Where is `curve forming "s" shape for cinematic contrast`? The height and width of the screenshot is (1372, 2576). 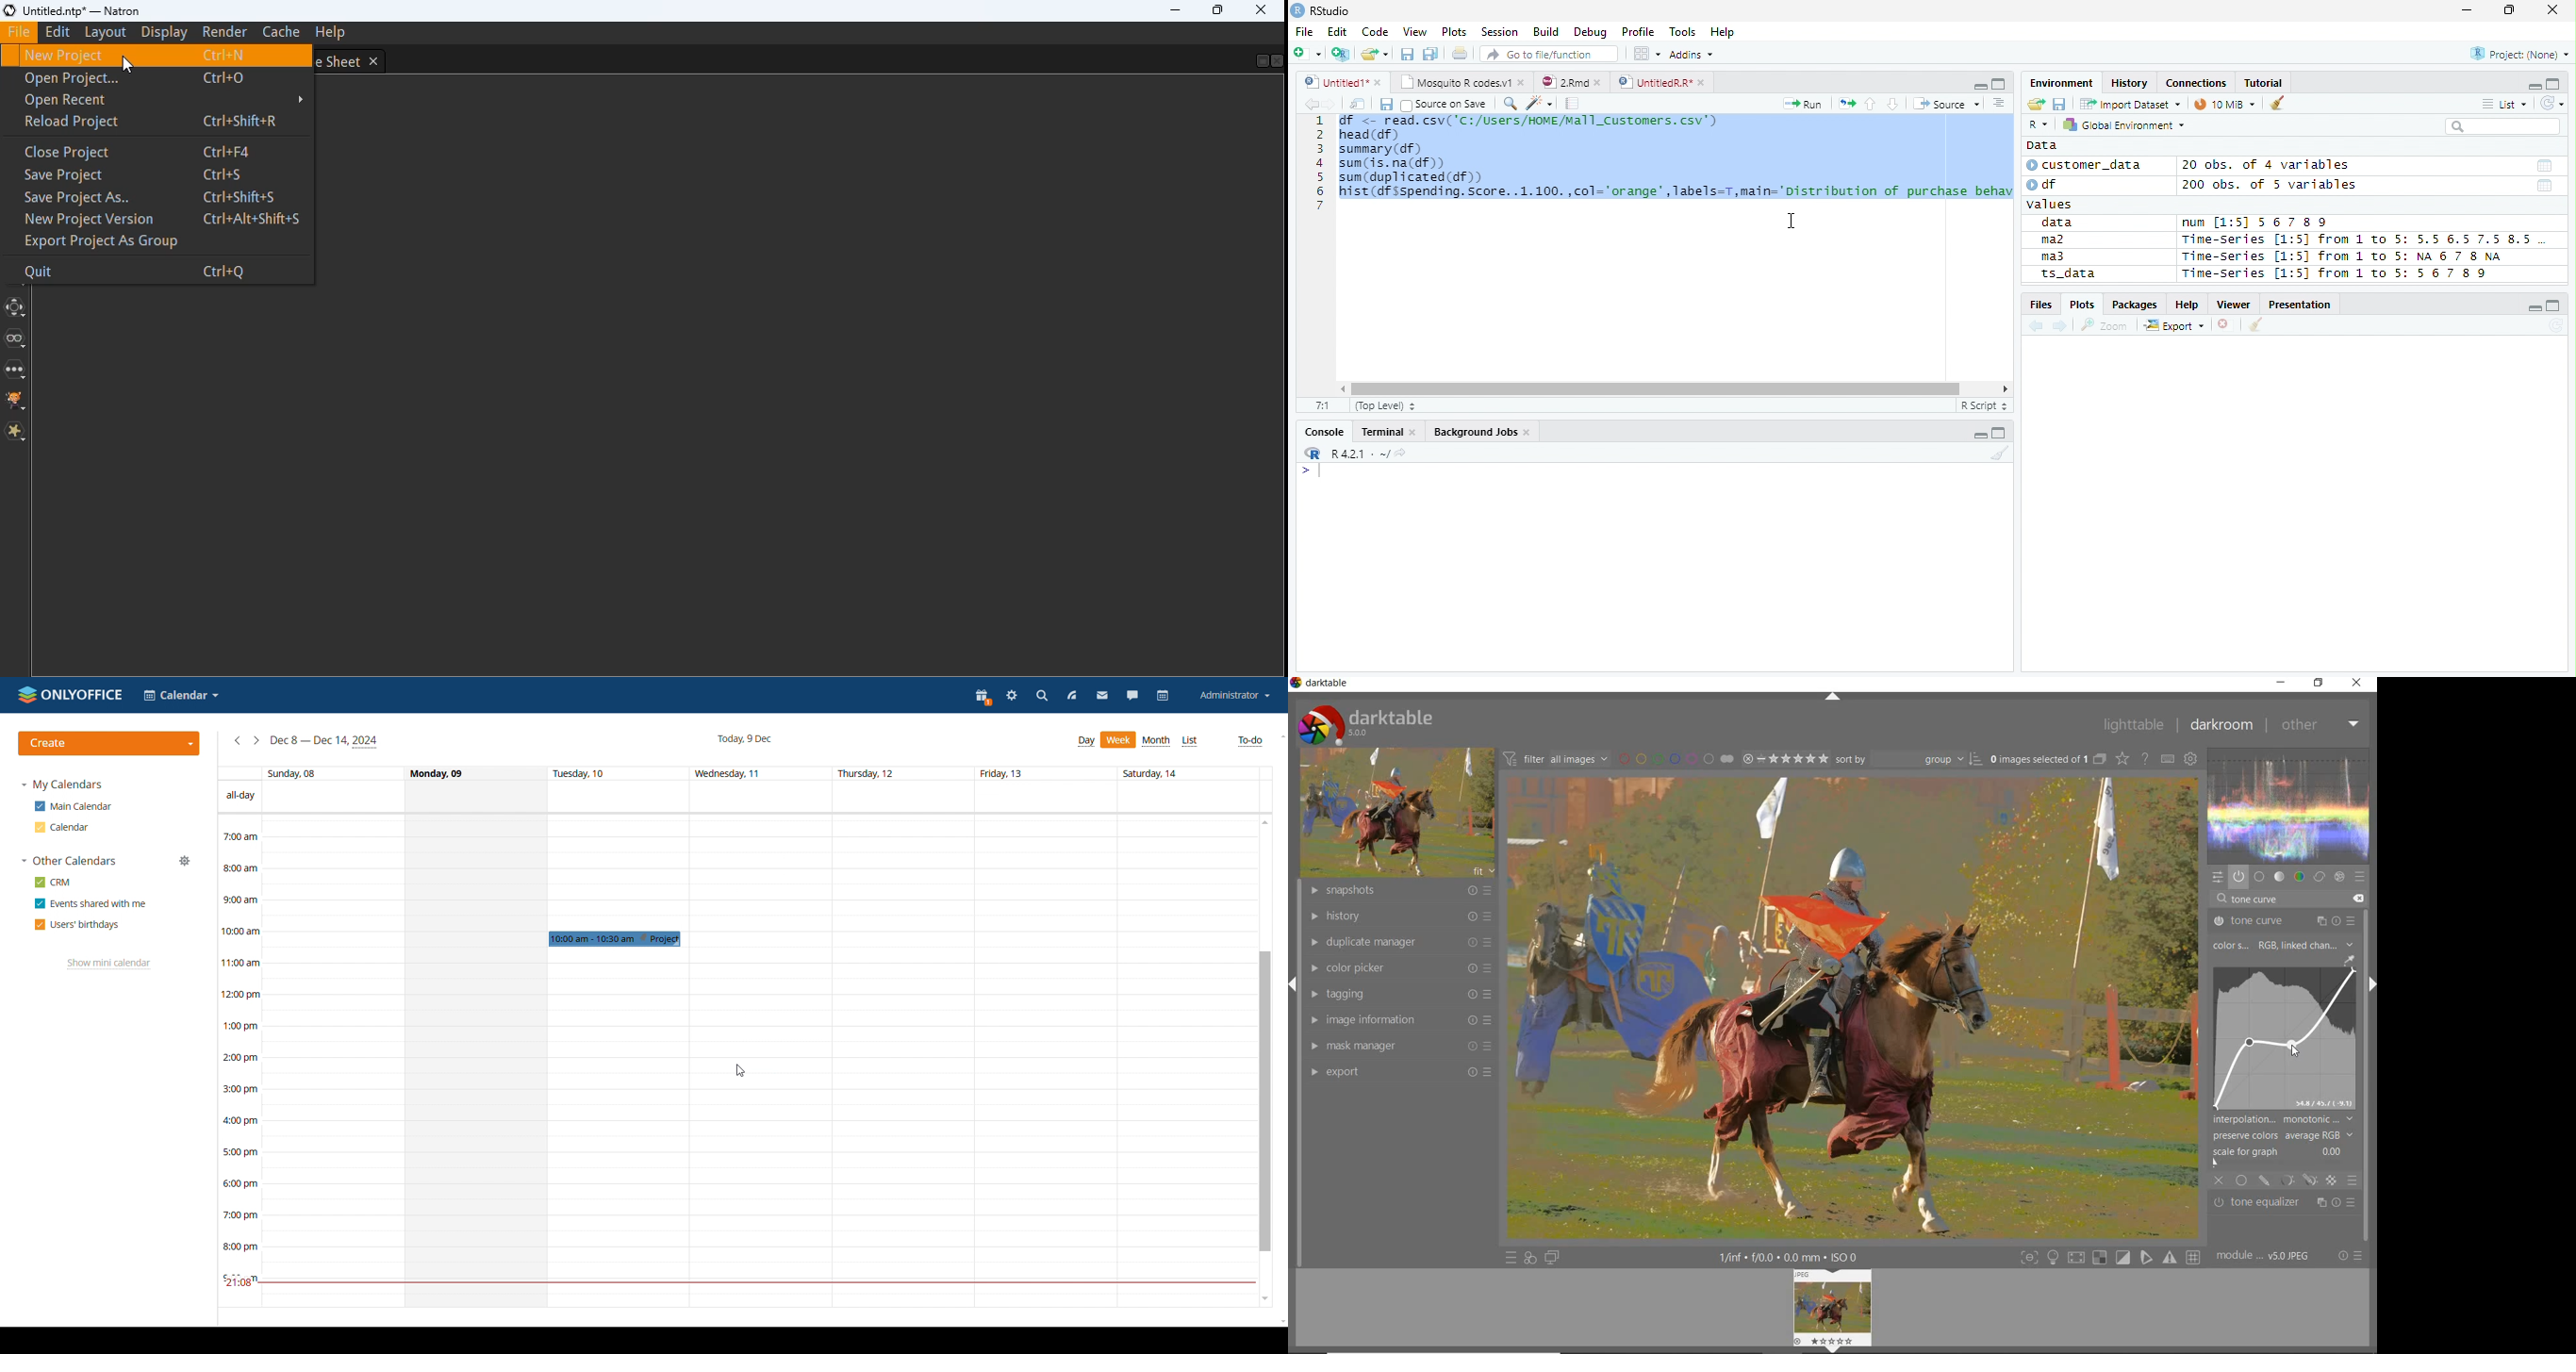
curve forming "s" shape for cinematic contrast is located at coordinates (2287, 1038).